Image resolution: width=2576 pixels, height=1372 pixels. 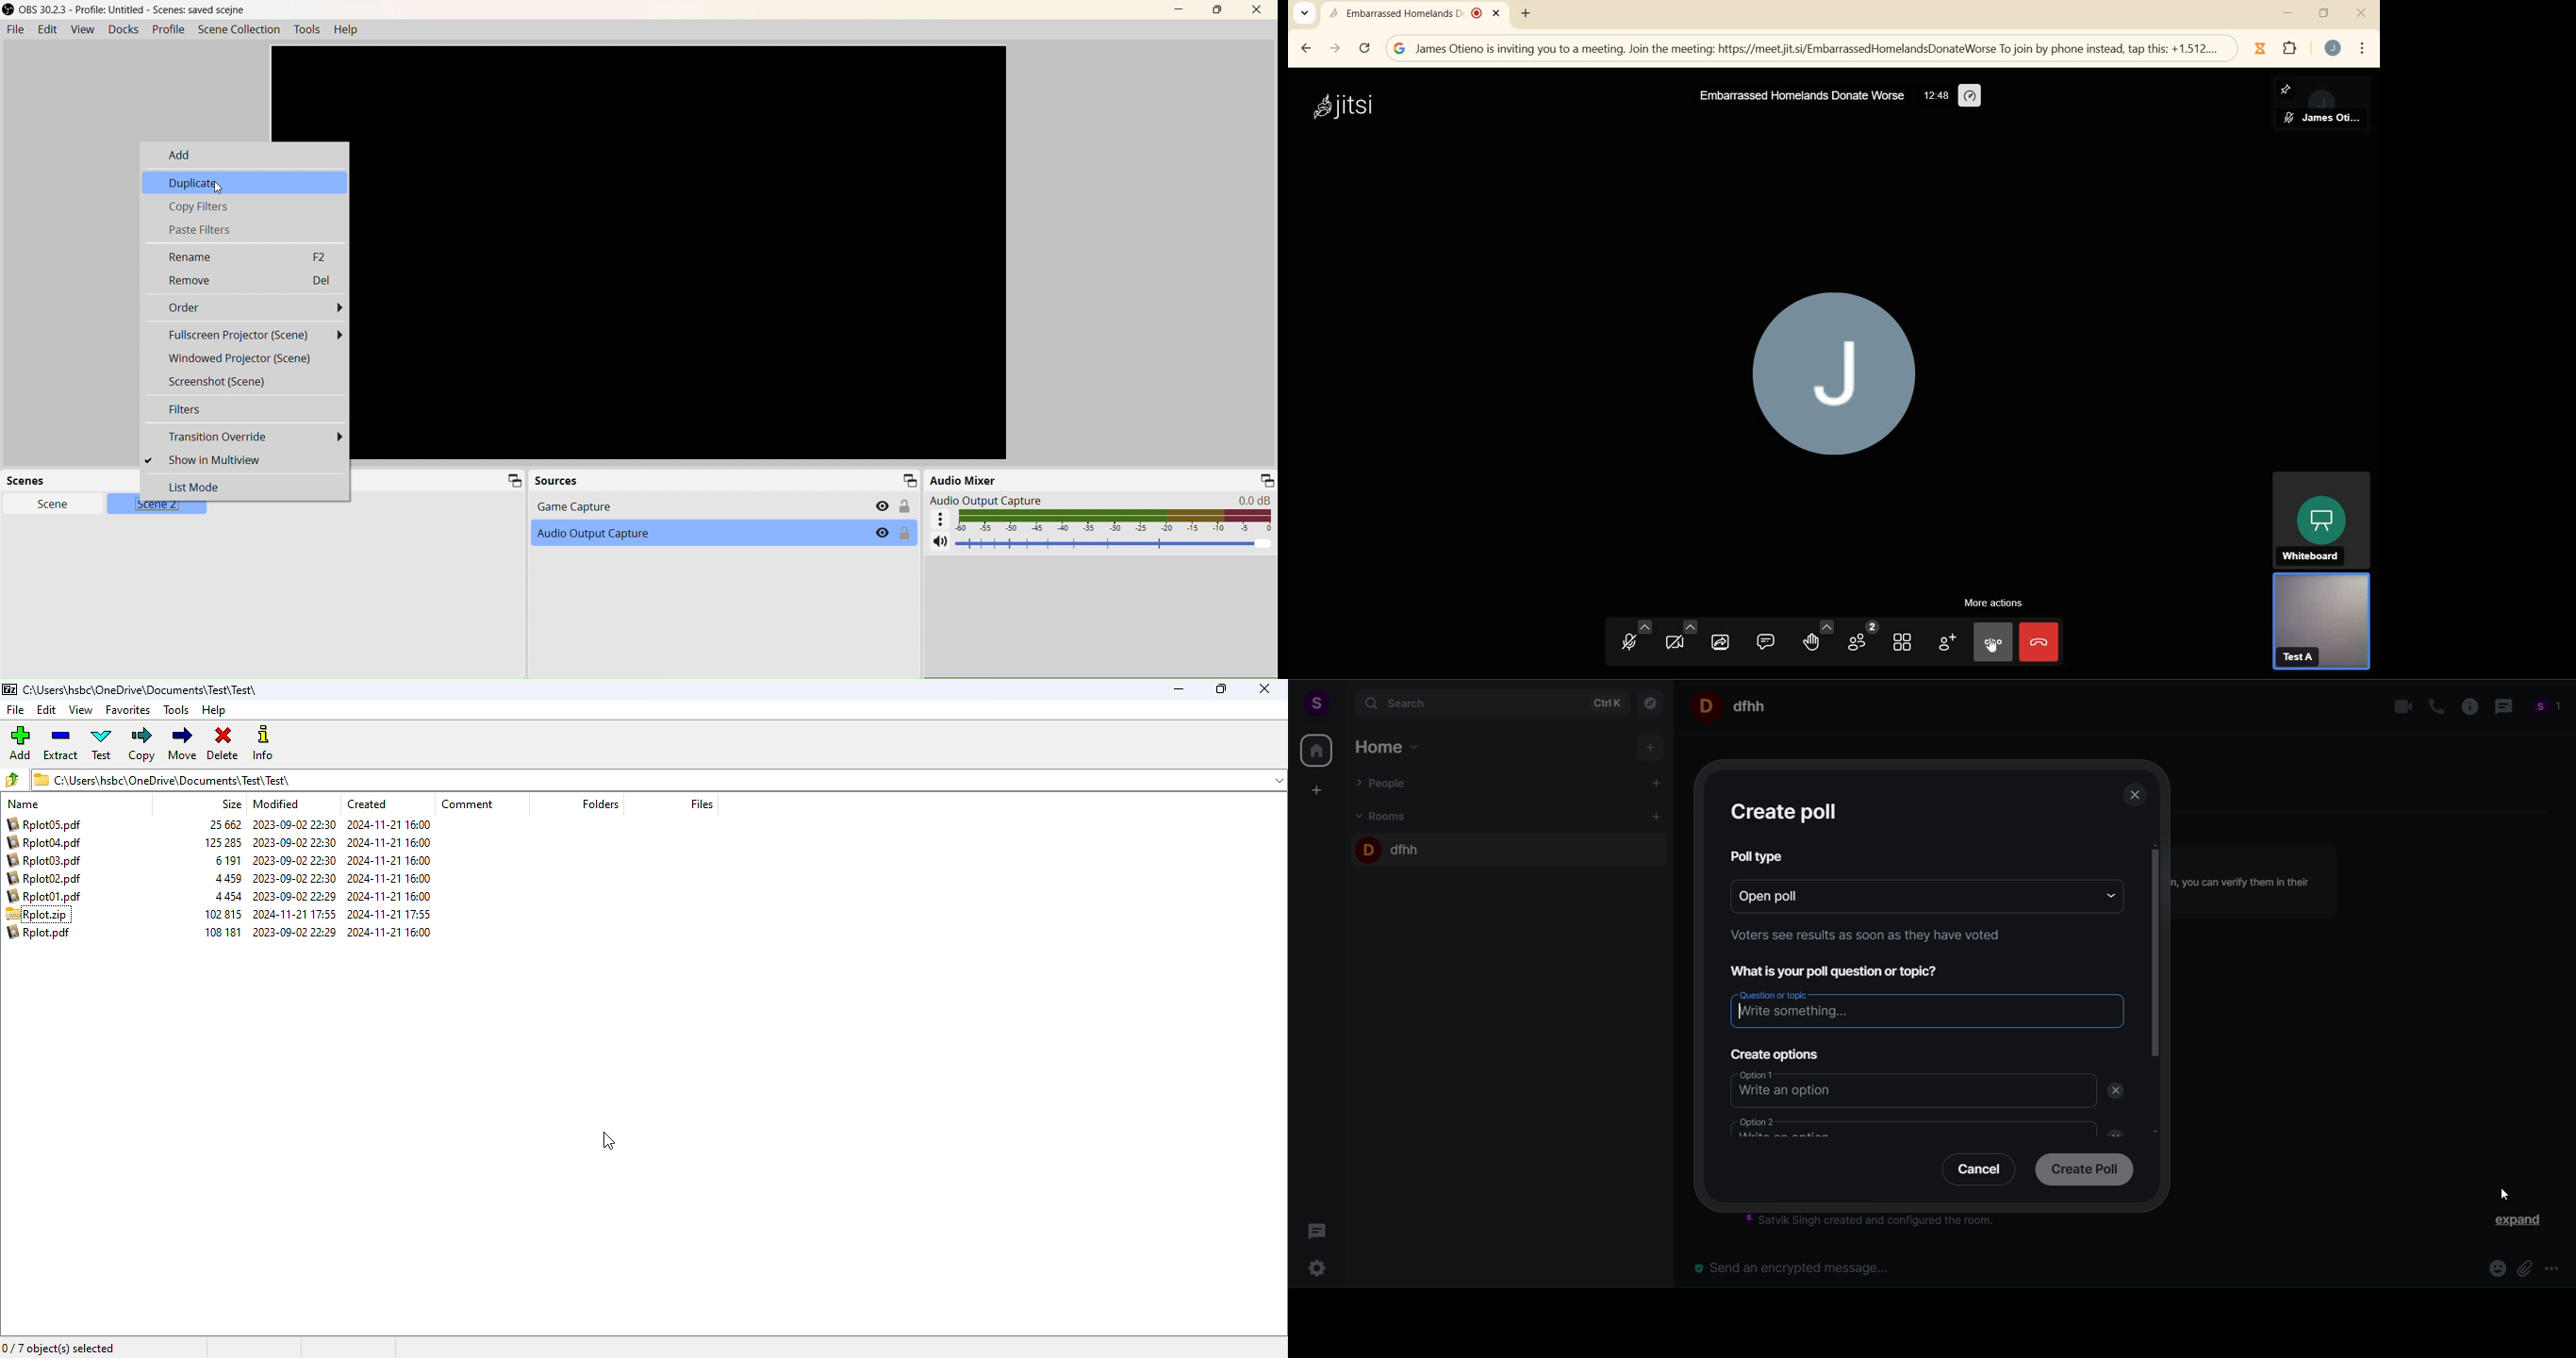 I want to click on thread, so click(x=2501, y=708).